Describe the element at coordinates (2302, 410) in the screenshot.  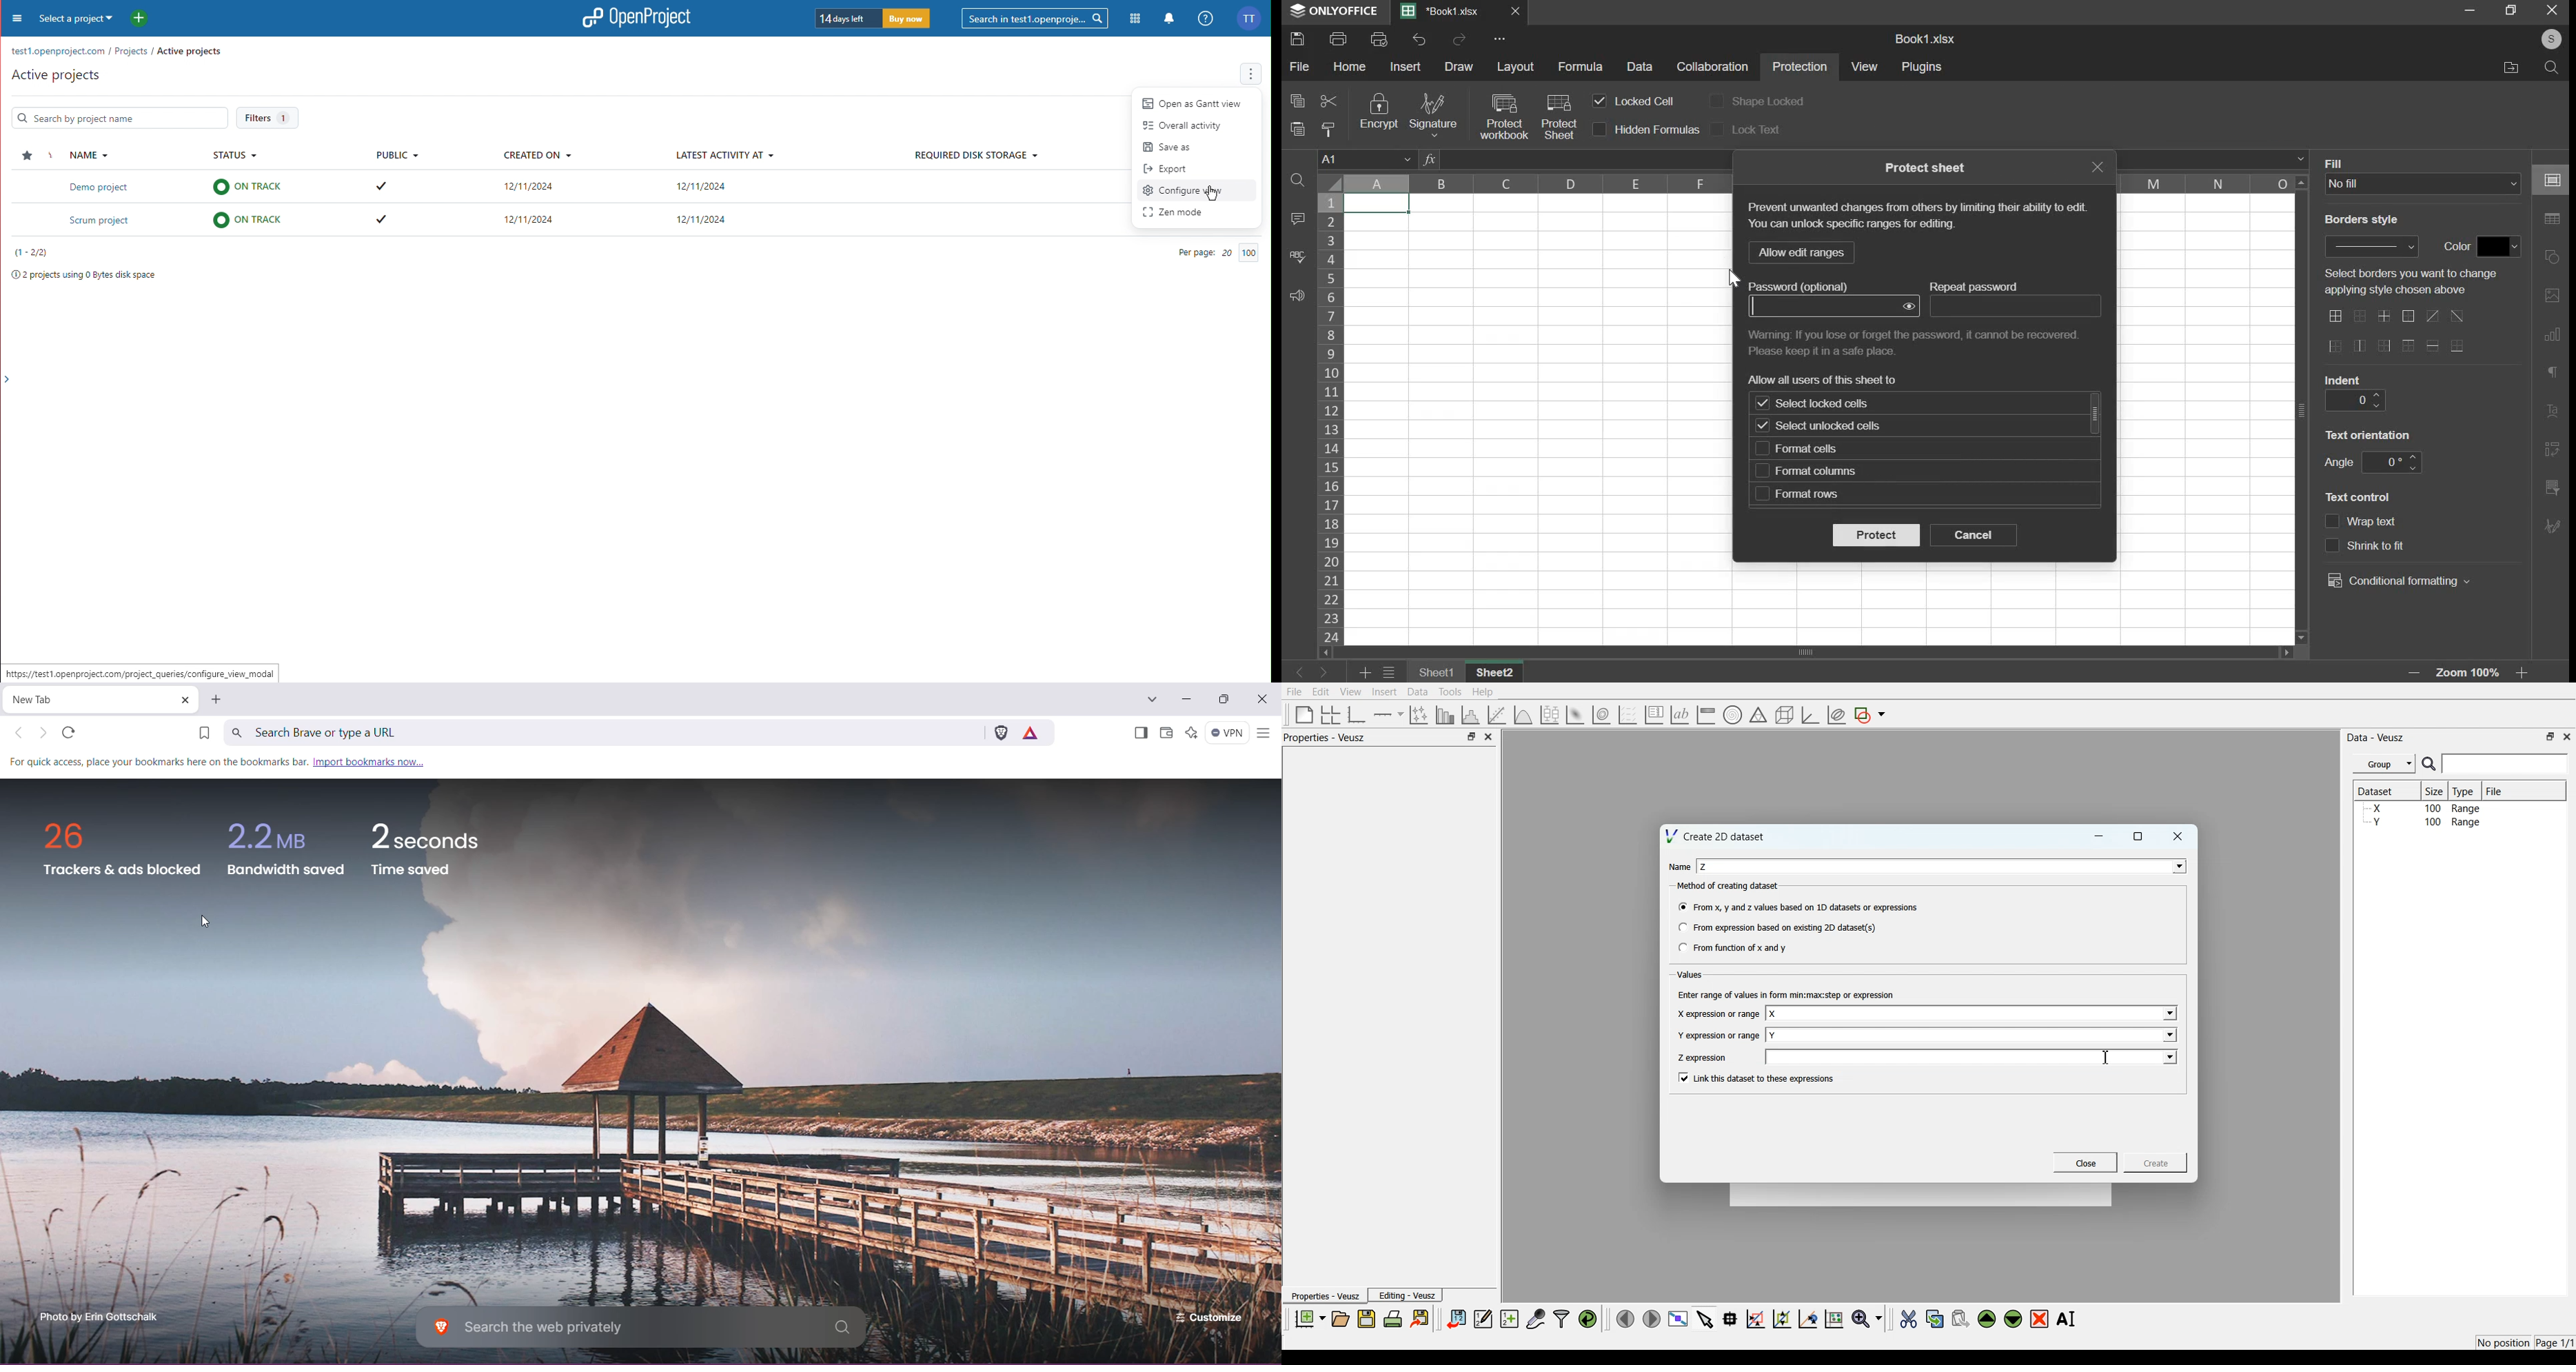
I see `Scroll bar` at that location.